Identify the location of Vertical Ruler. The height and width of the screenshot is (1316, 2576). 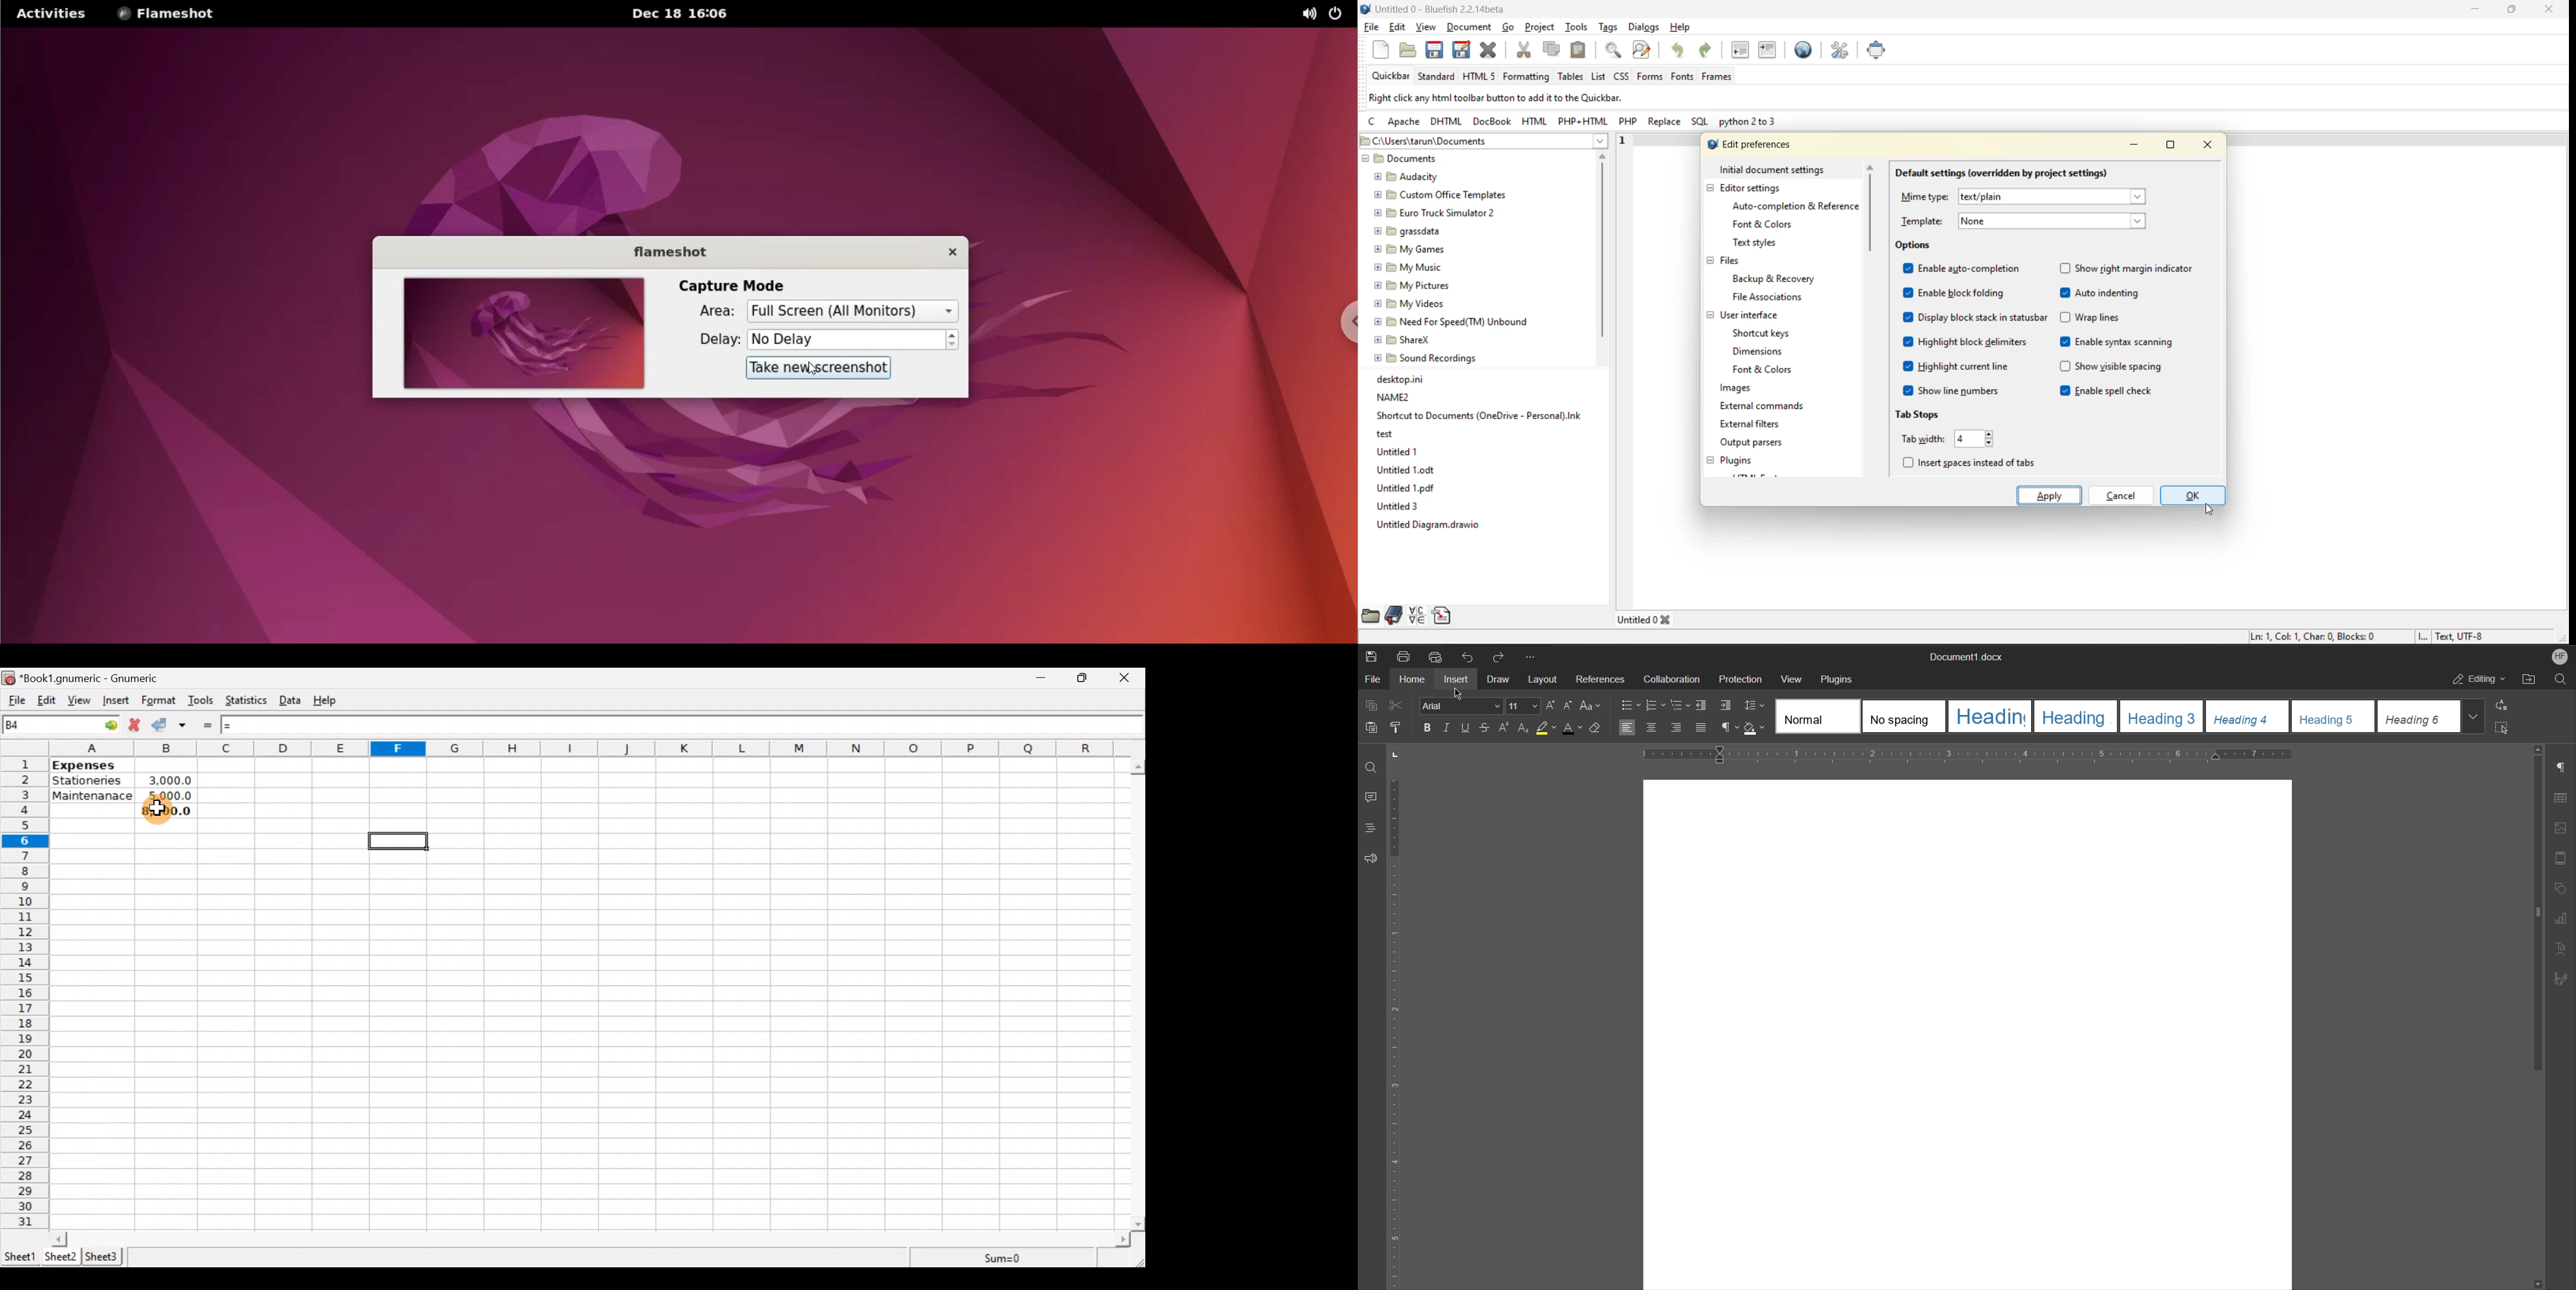
(1392, 1032).